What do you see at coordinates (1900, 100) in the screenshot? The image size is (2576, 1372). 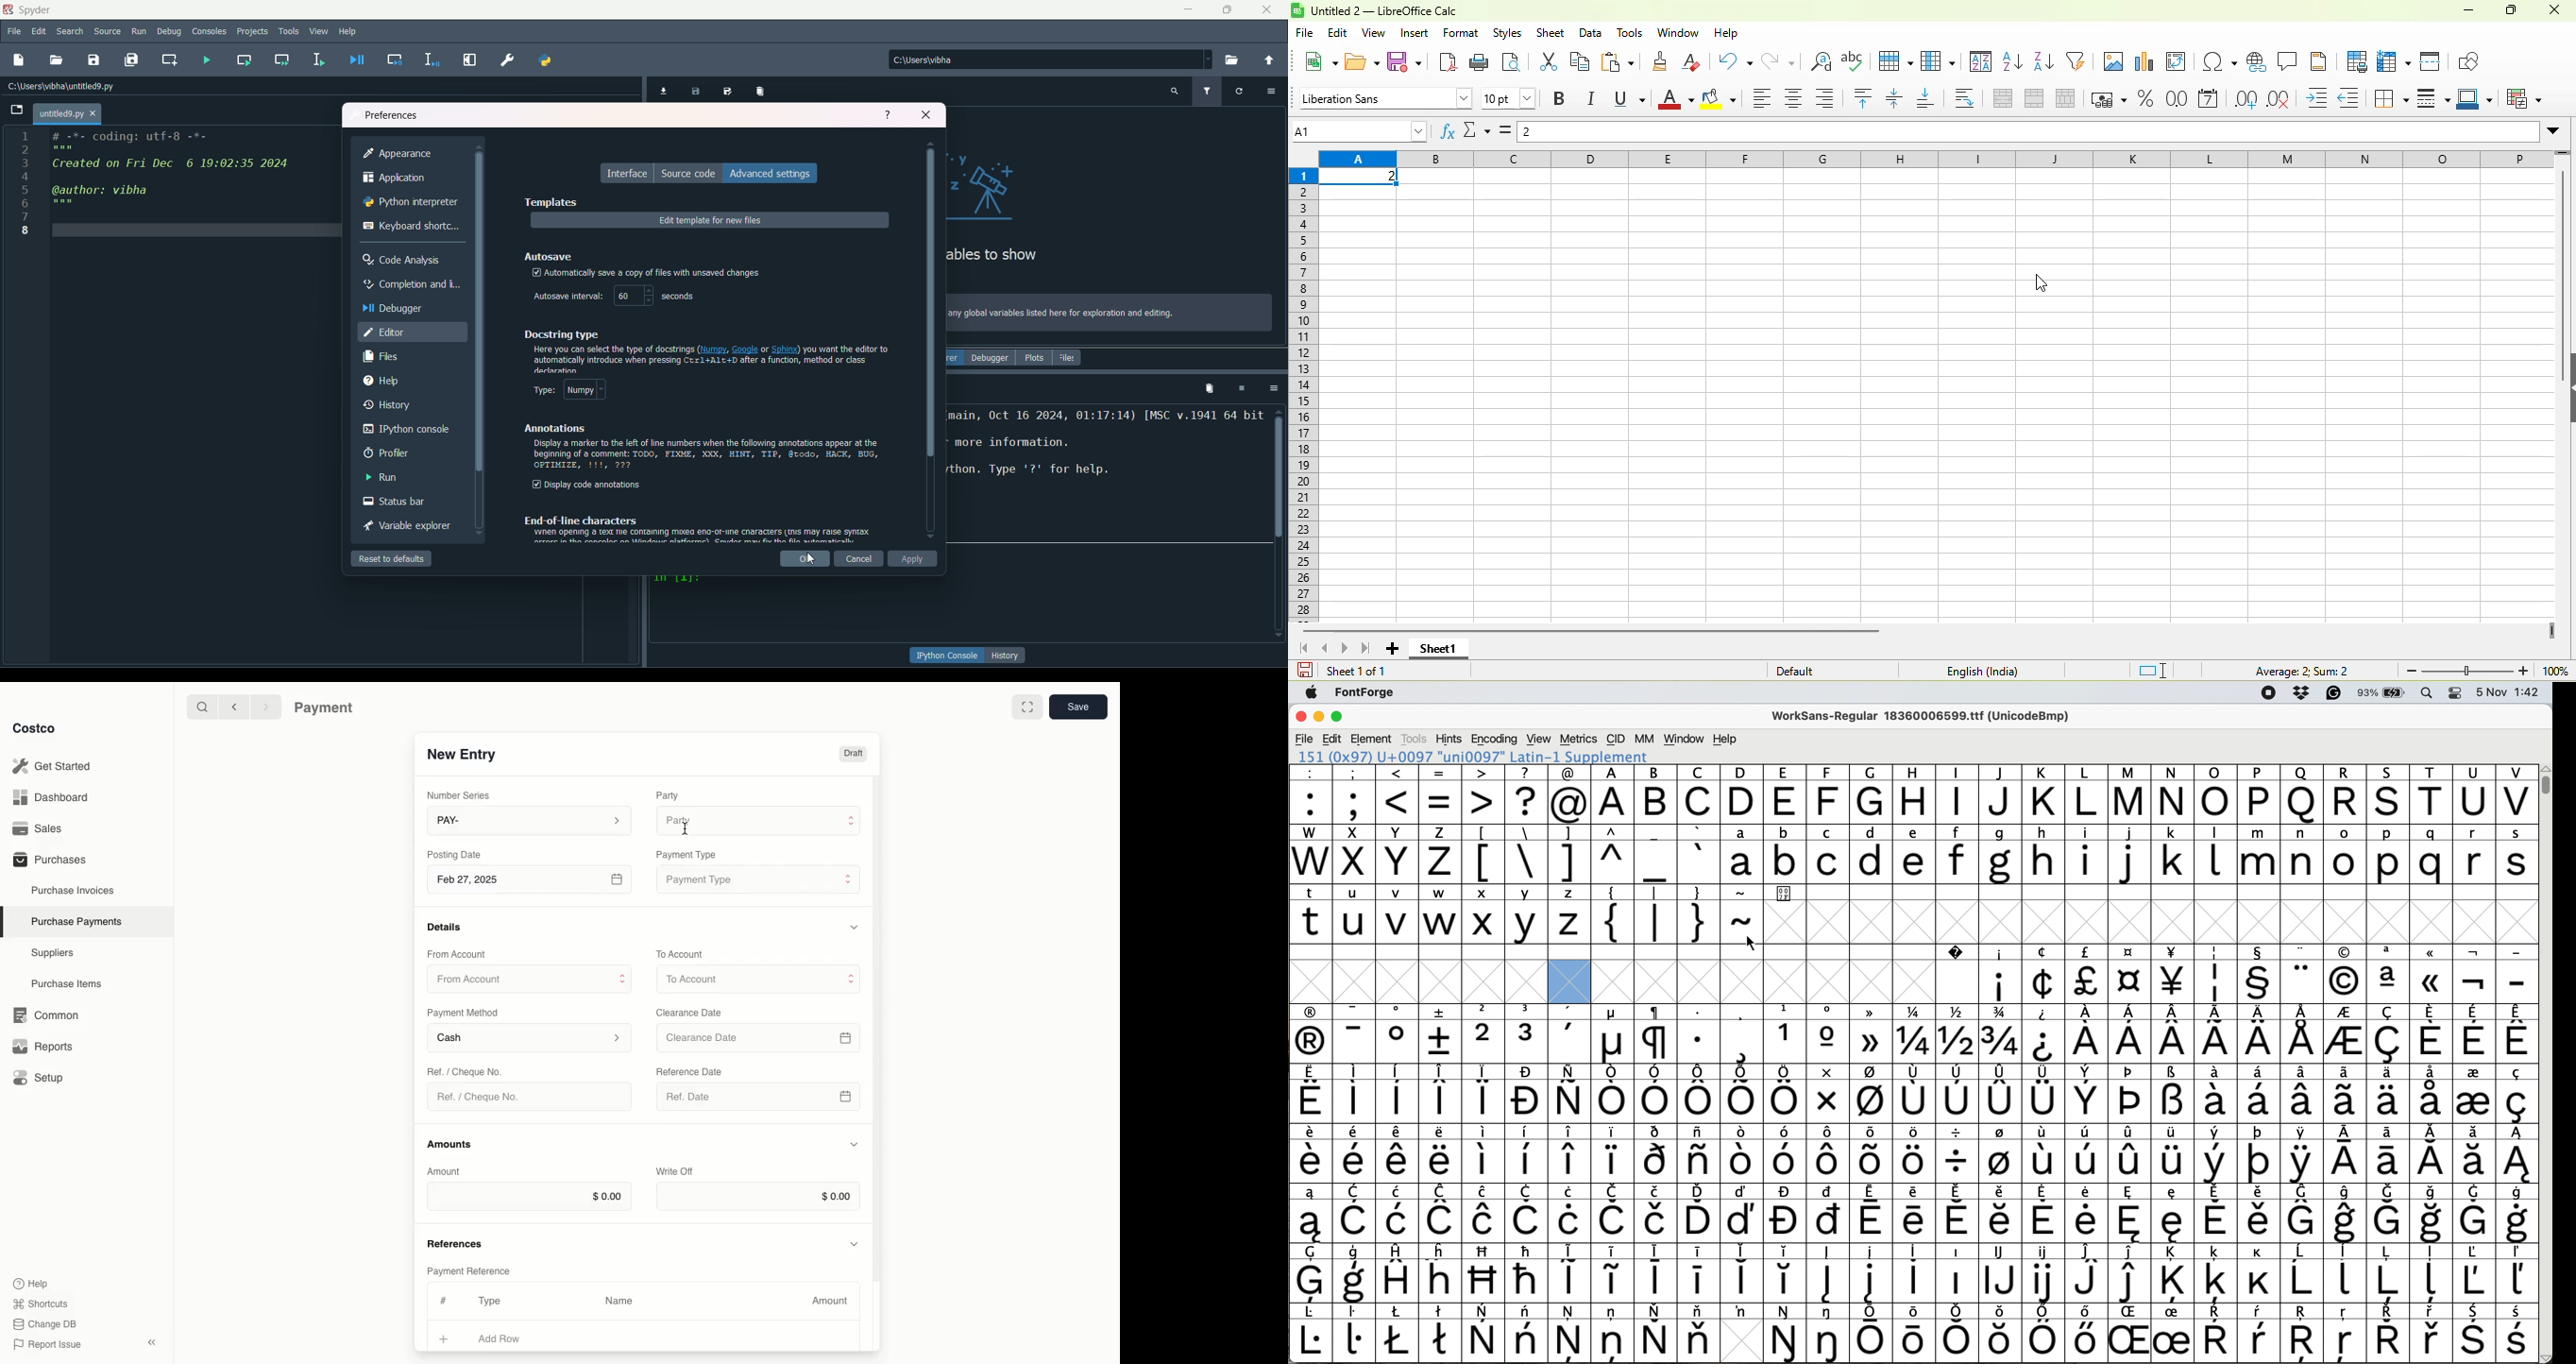 I see `center vertically` at bounding box center [1900, 100].